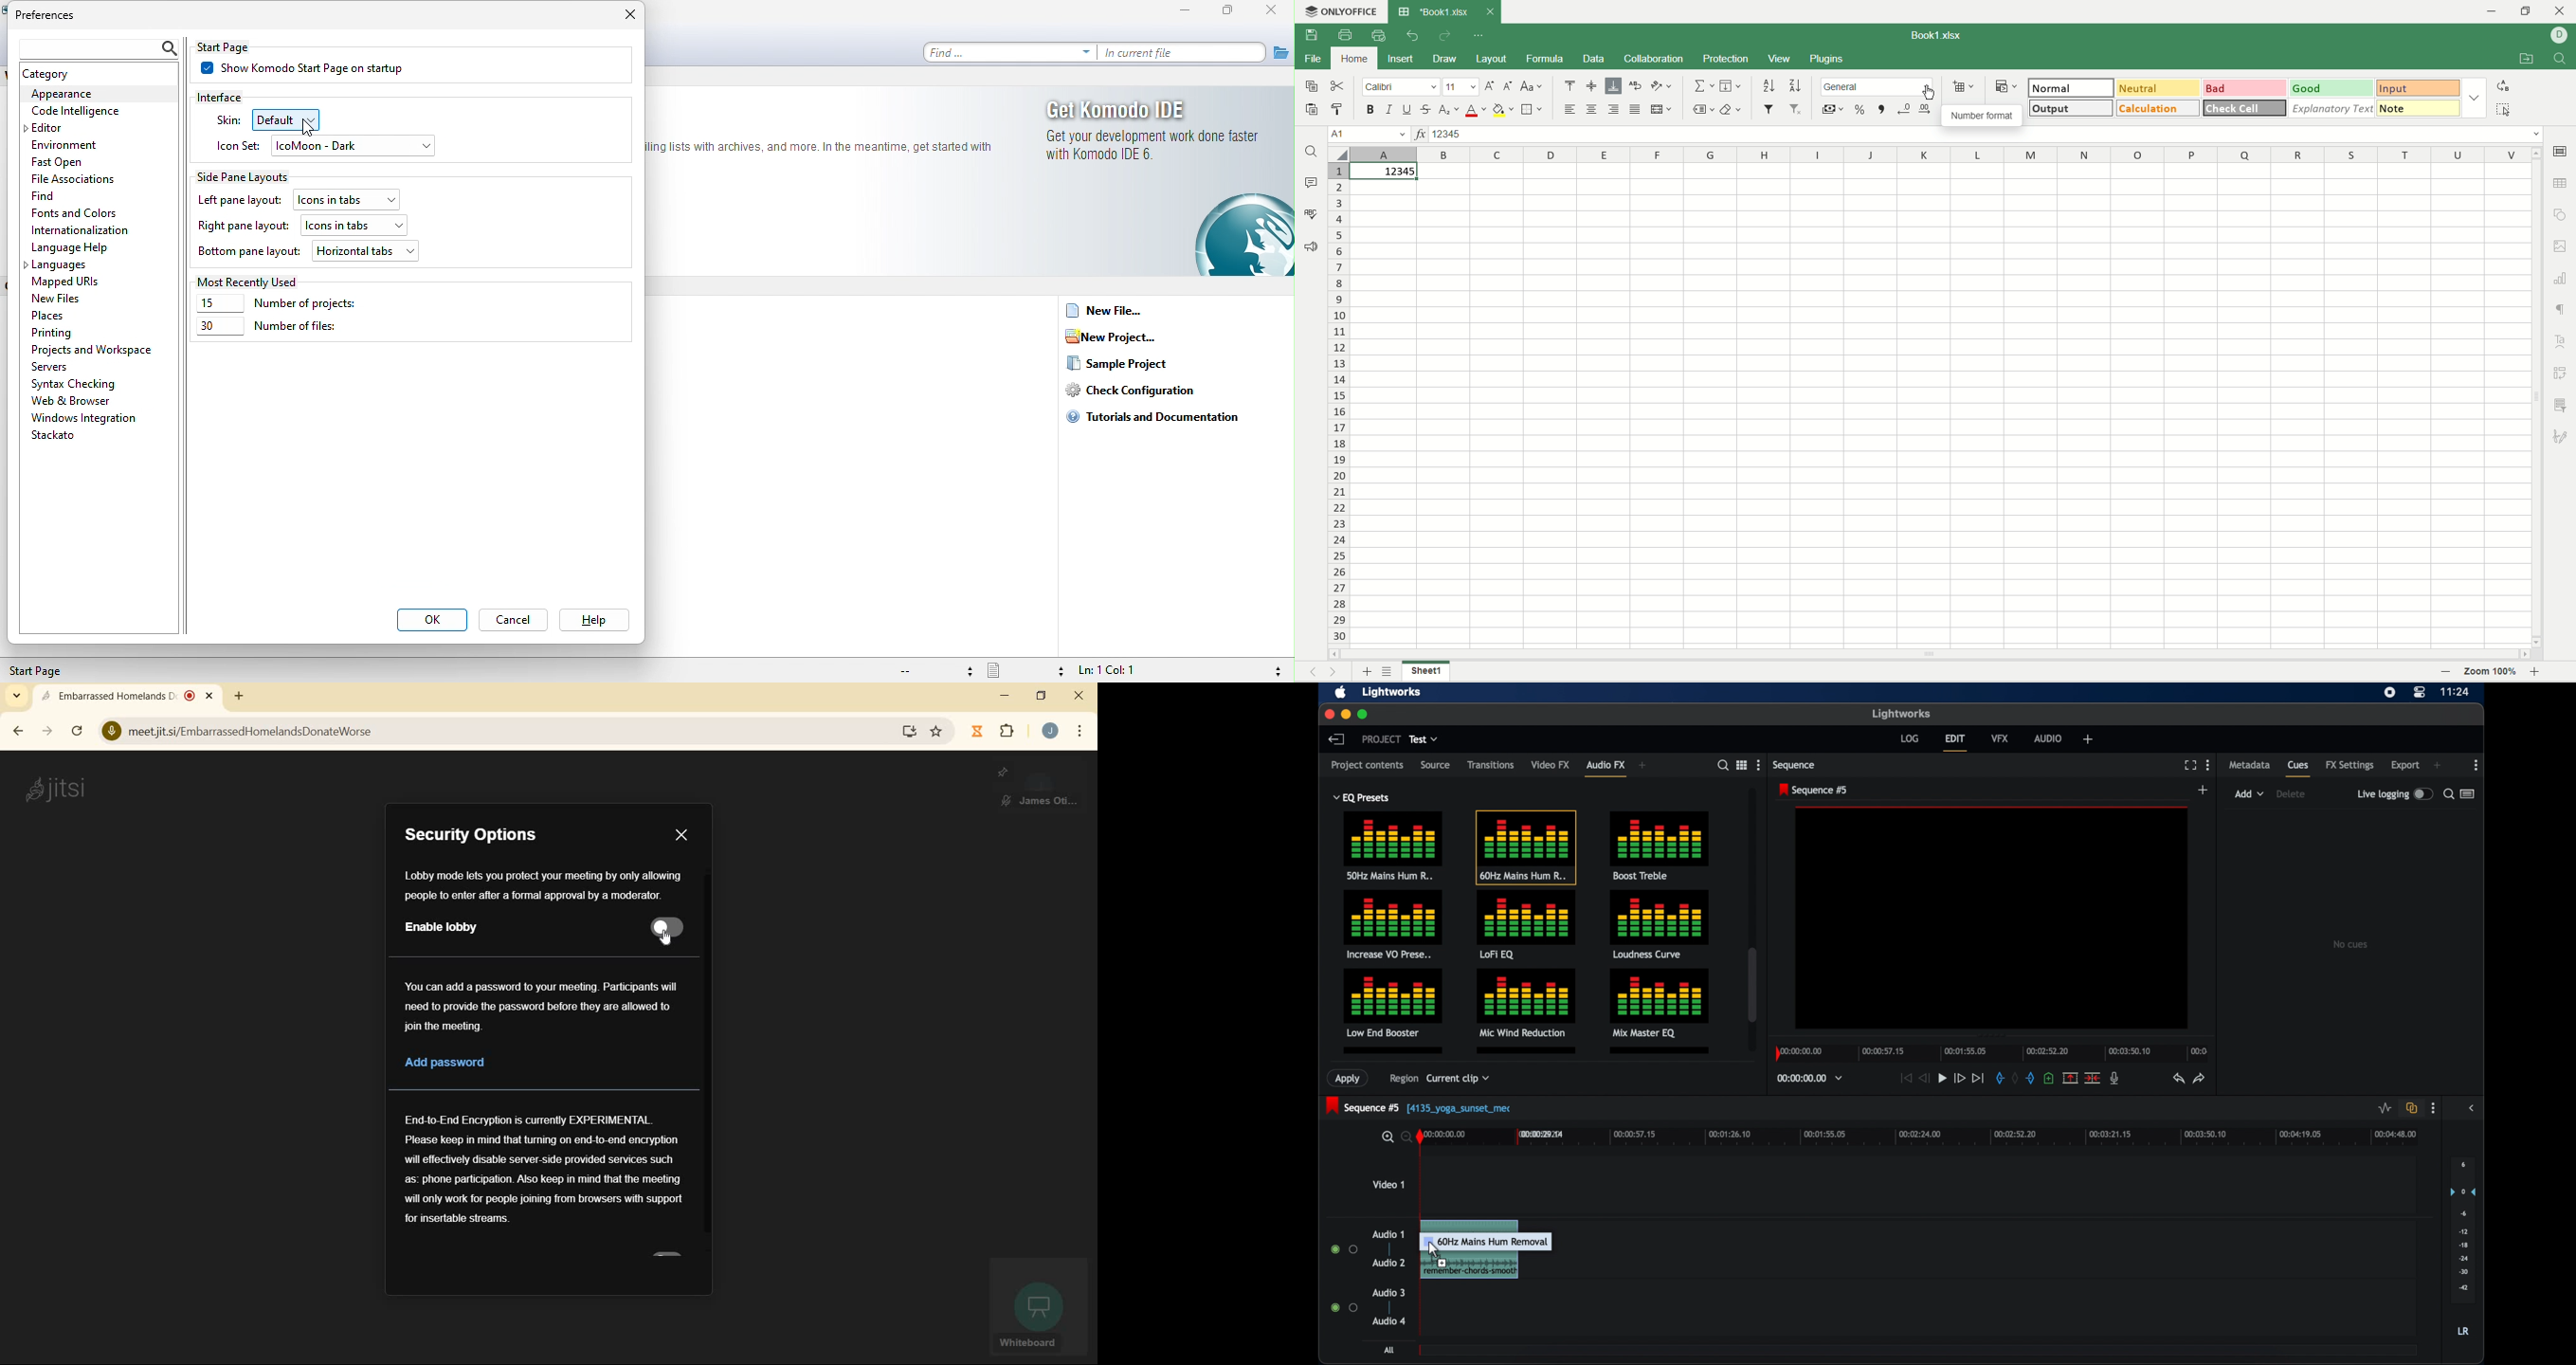 Image resolution: width=2576 pixels, height=1372 pixels. I want to click on toggle list  or logger view, so click(2467, 794).